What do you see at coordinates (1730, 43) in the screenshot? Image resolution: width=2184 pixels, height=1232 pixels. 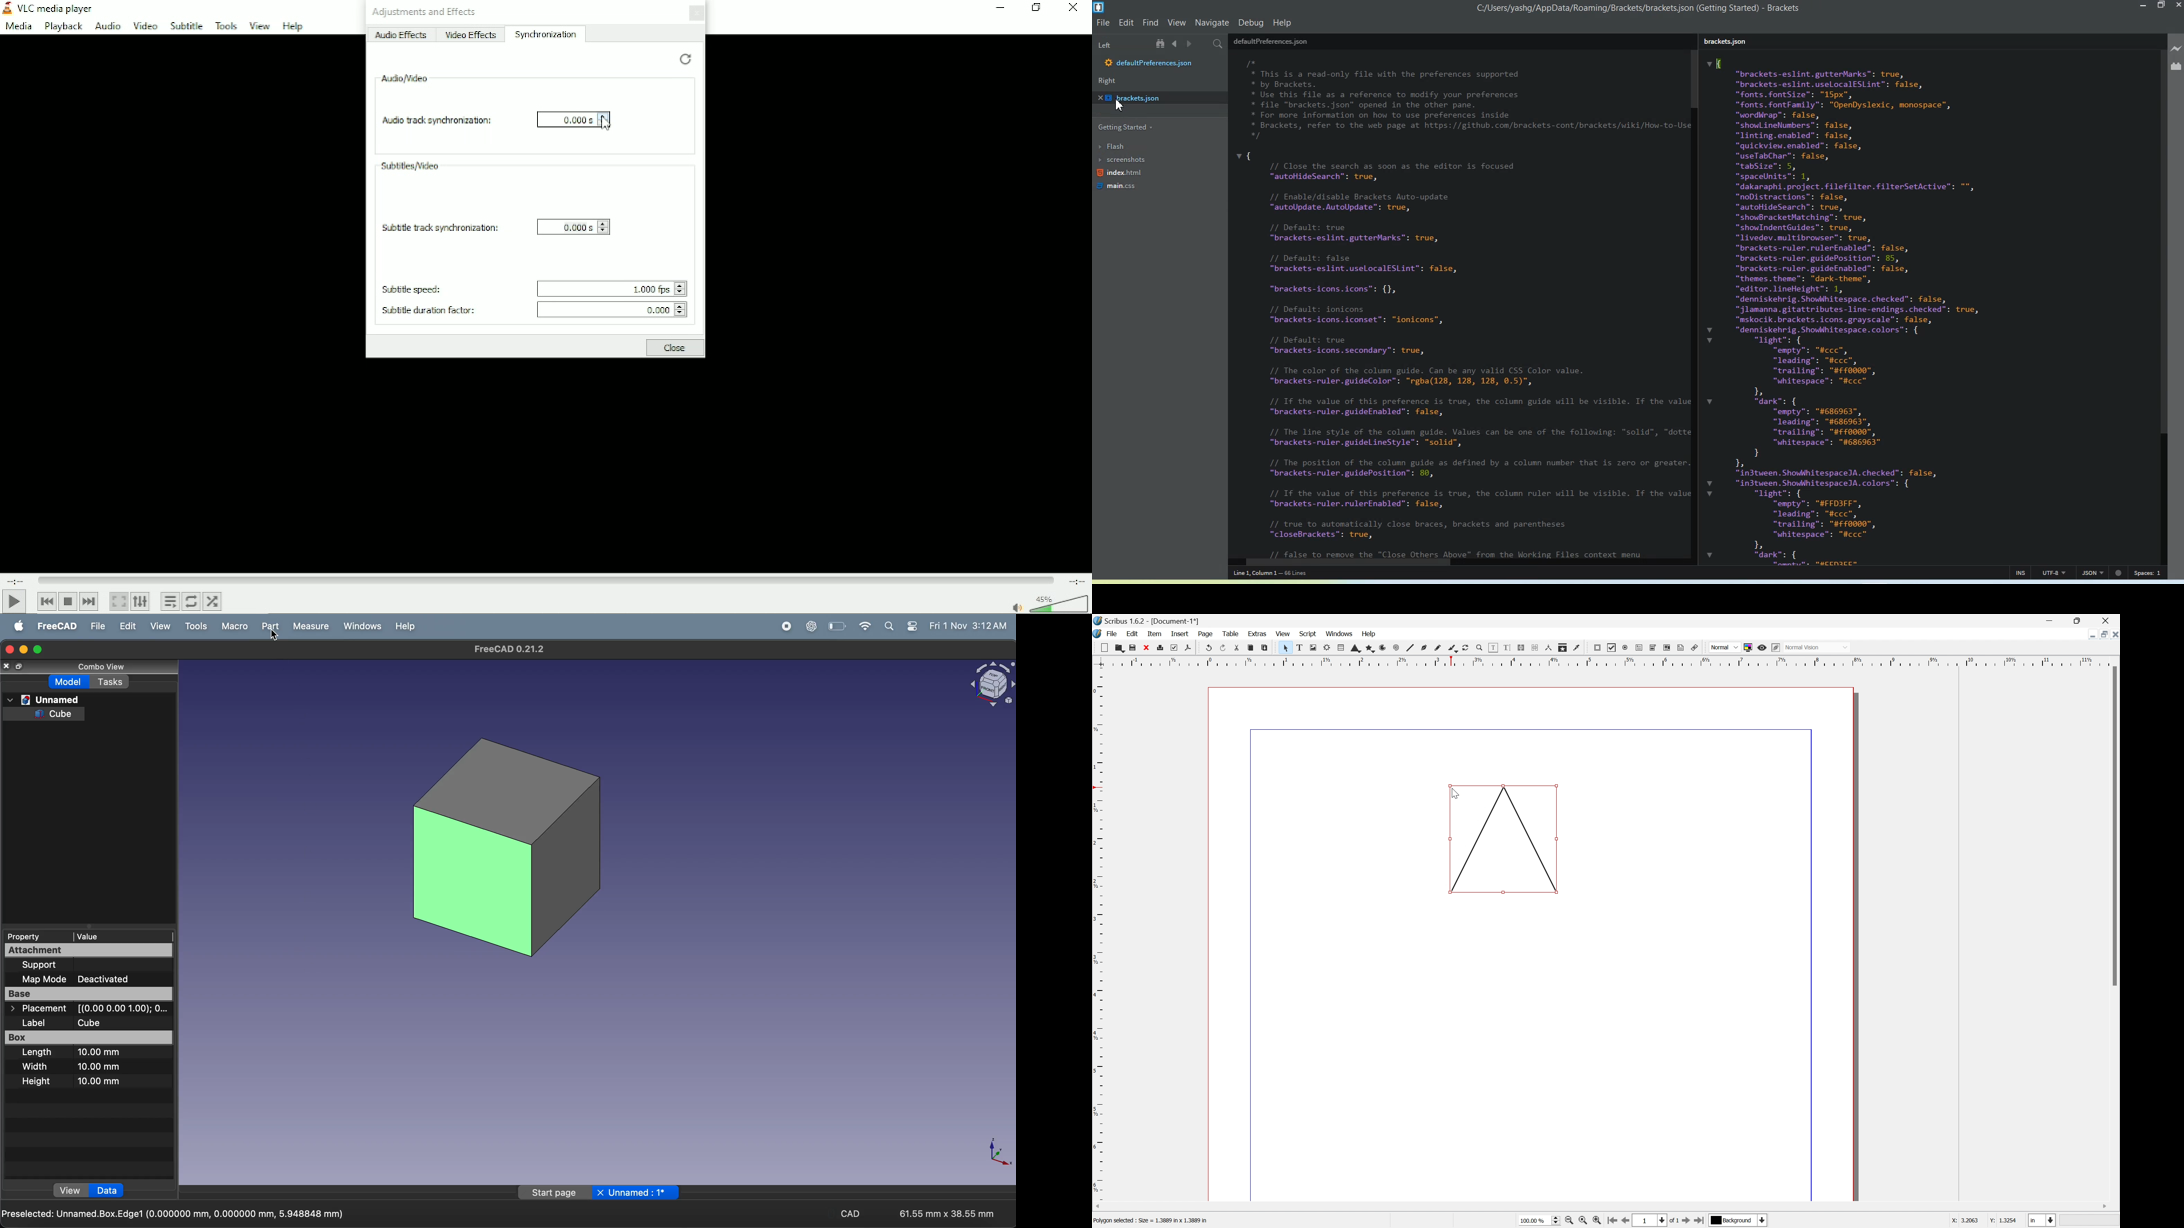 I see `brackets.json` at bounding box center [1730, 43].